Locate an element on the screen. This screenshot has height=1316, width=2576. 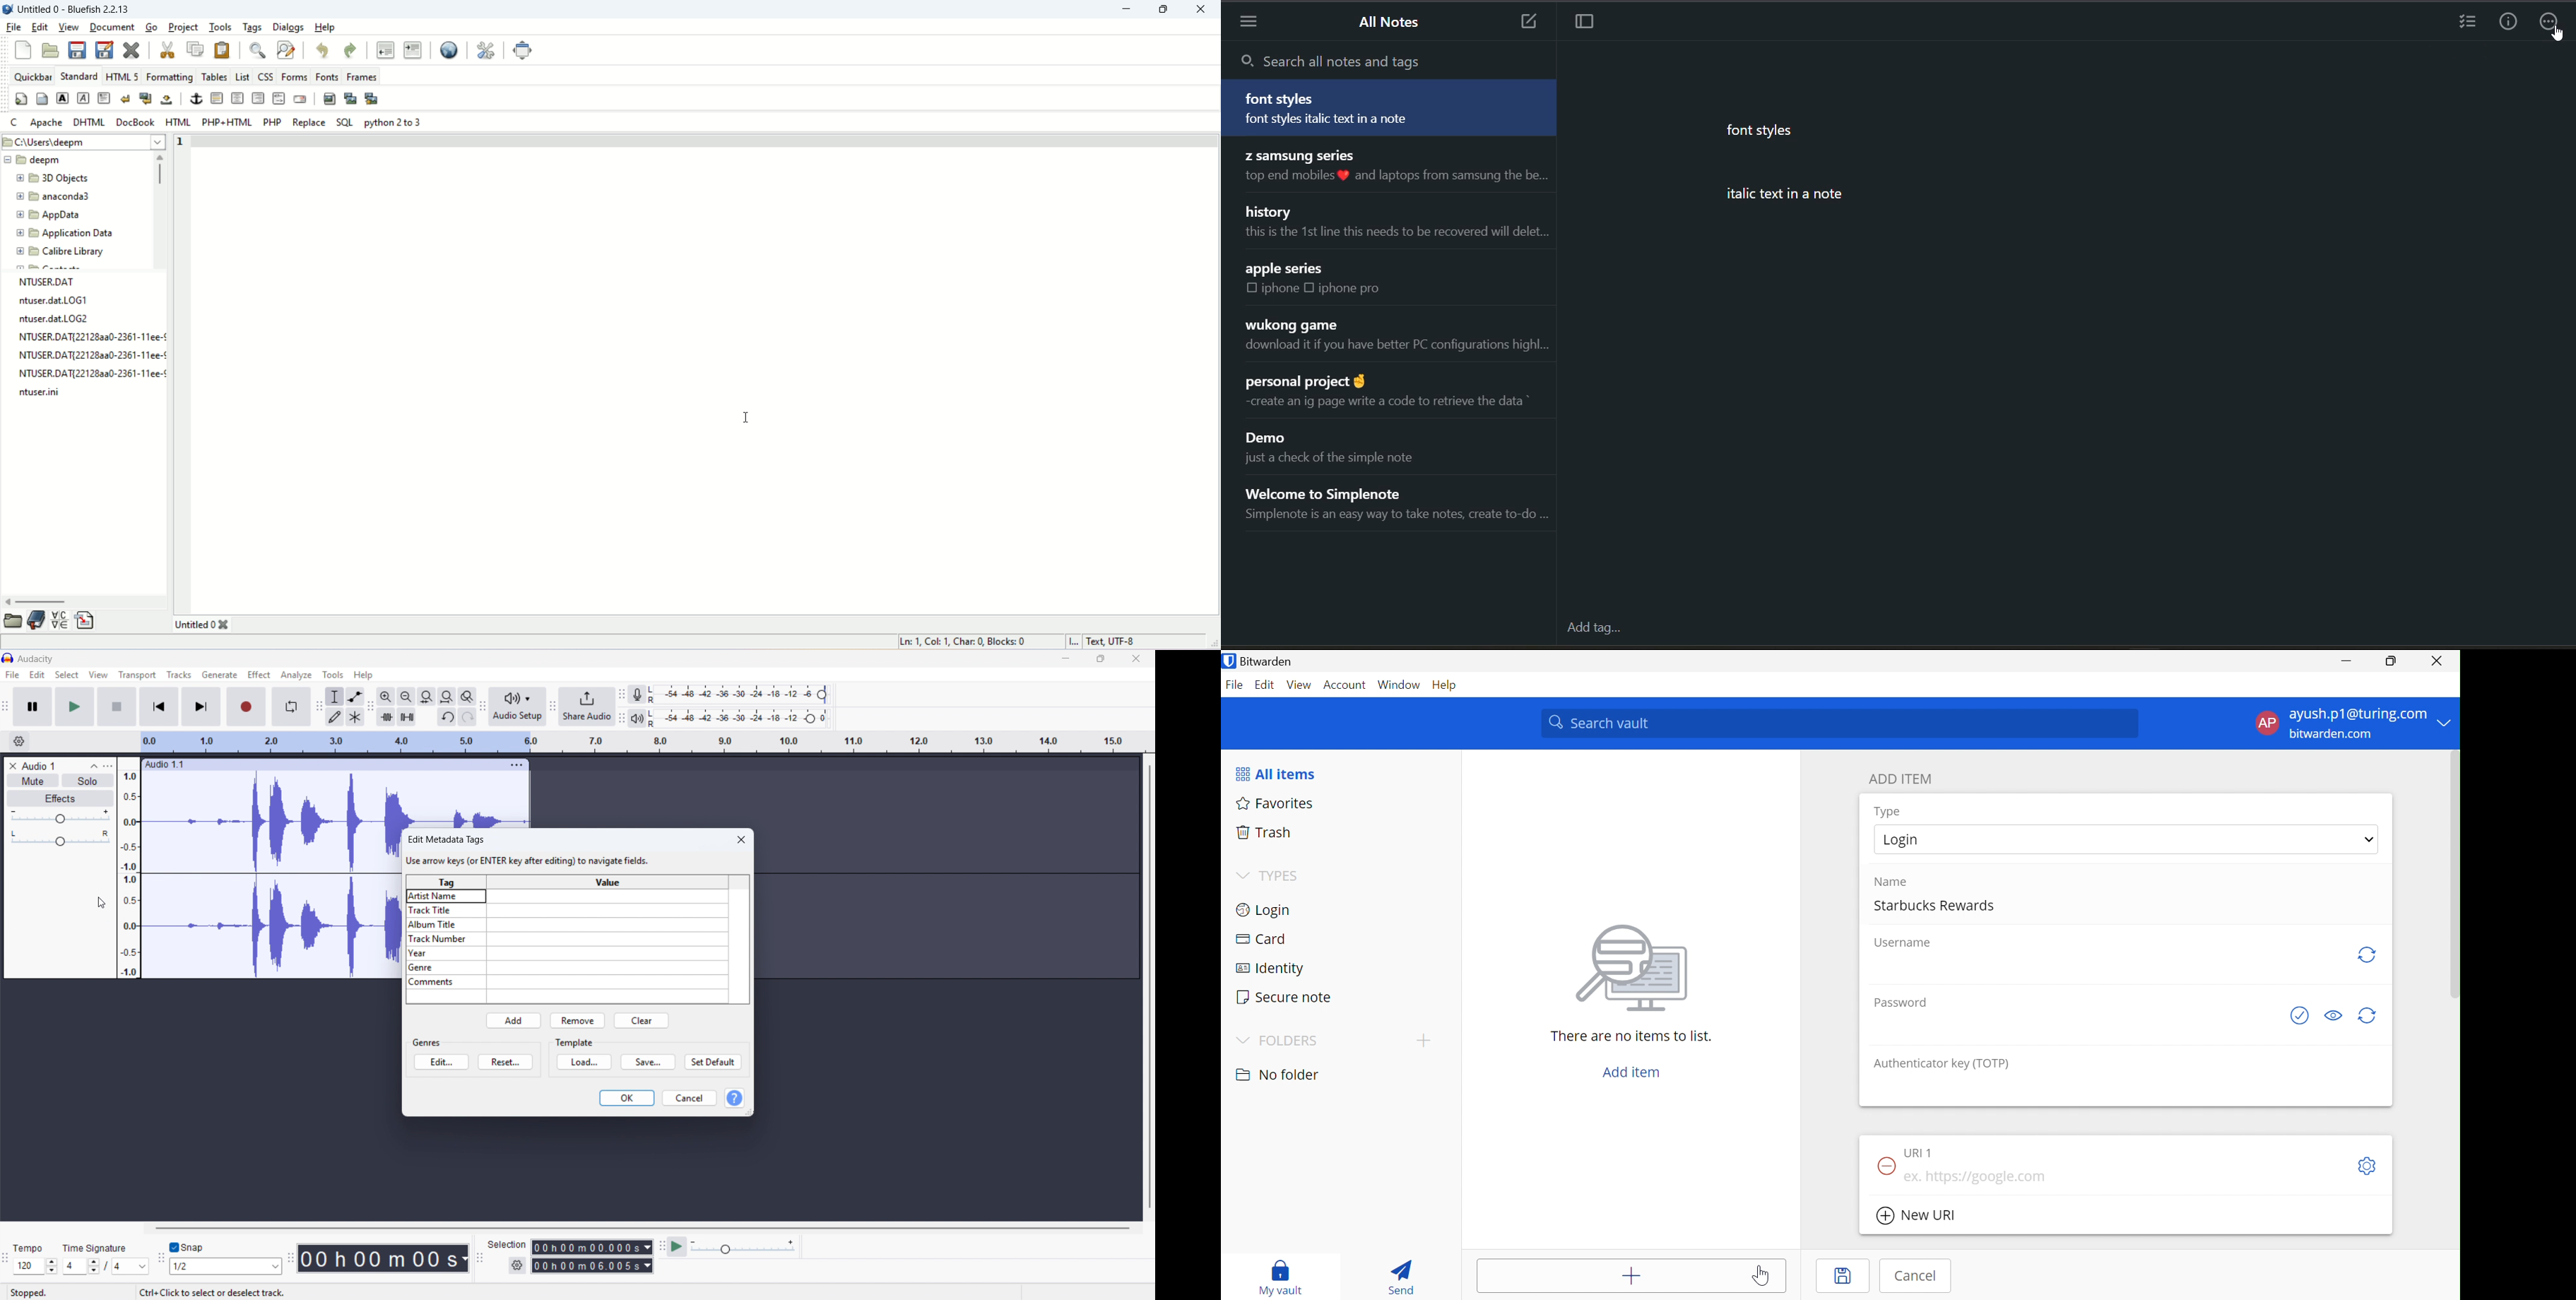
right justify is located at coordinates (257, 98).